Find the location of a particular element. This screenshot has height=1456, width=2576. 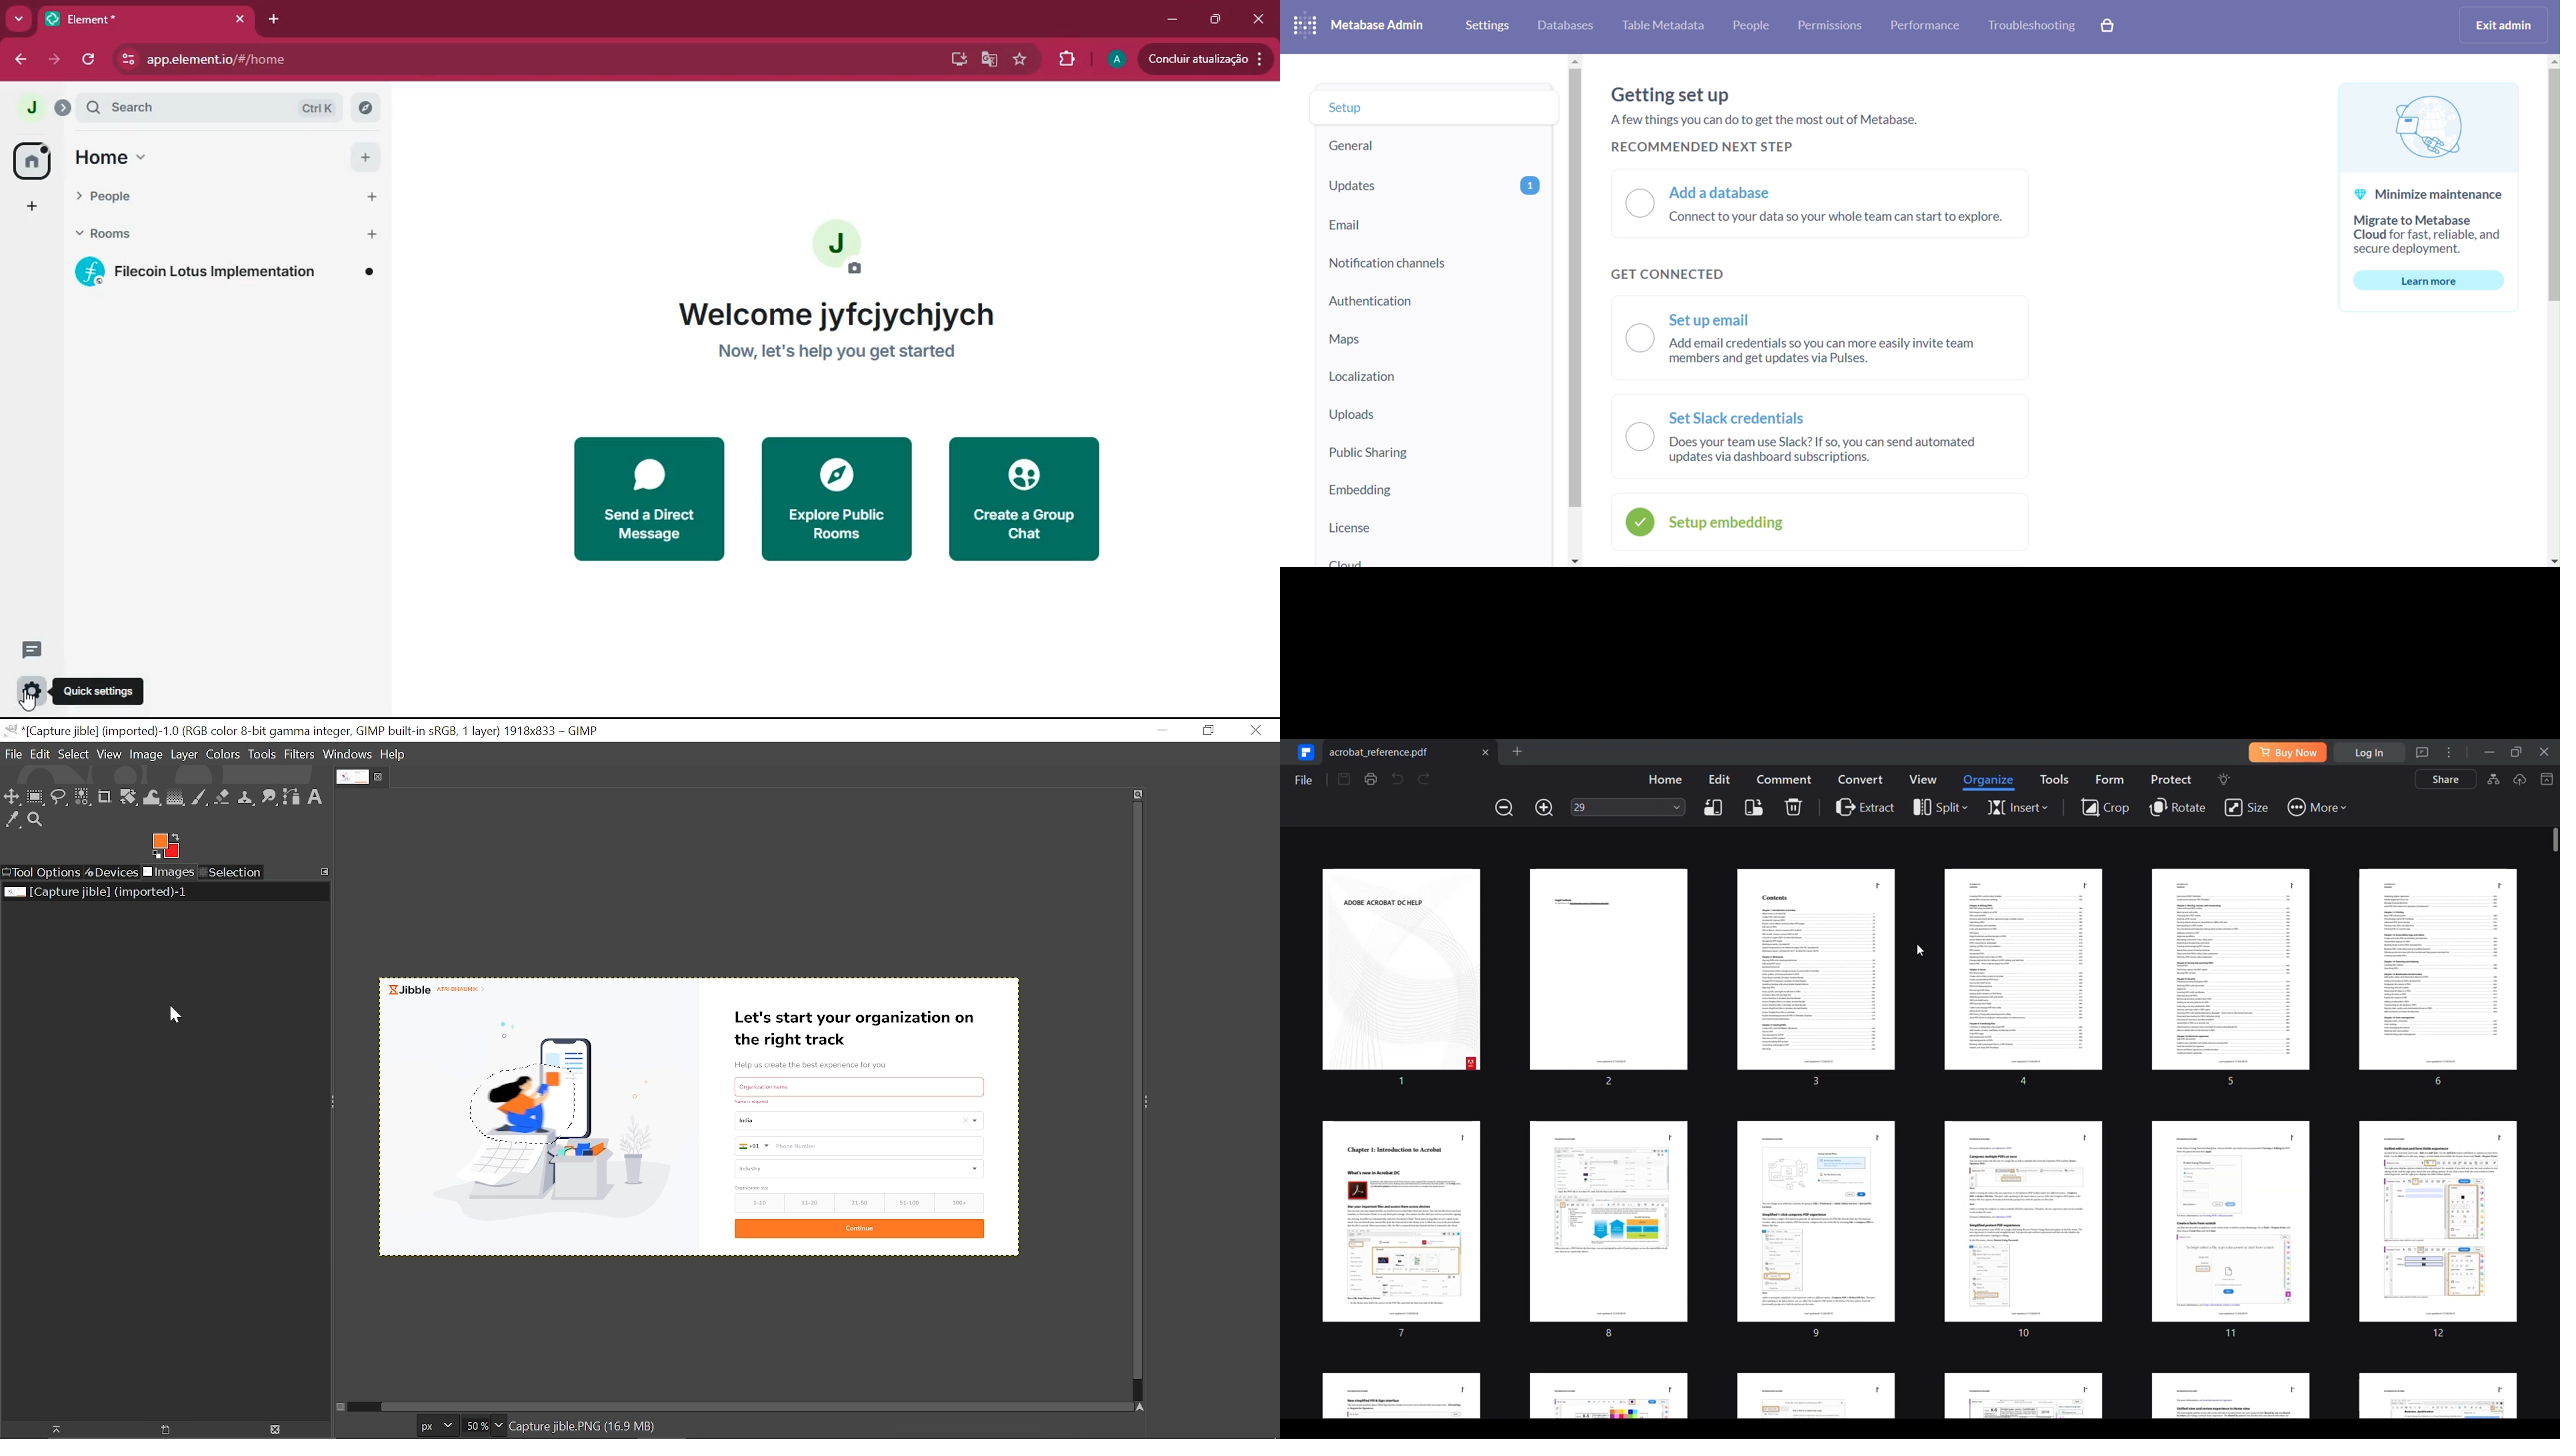

add button is located at coordinates (365, 155).